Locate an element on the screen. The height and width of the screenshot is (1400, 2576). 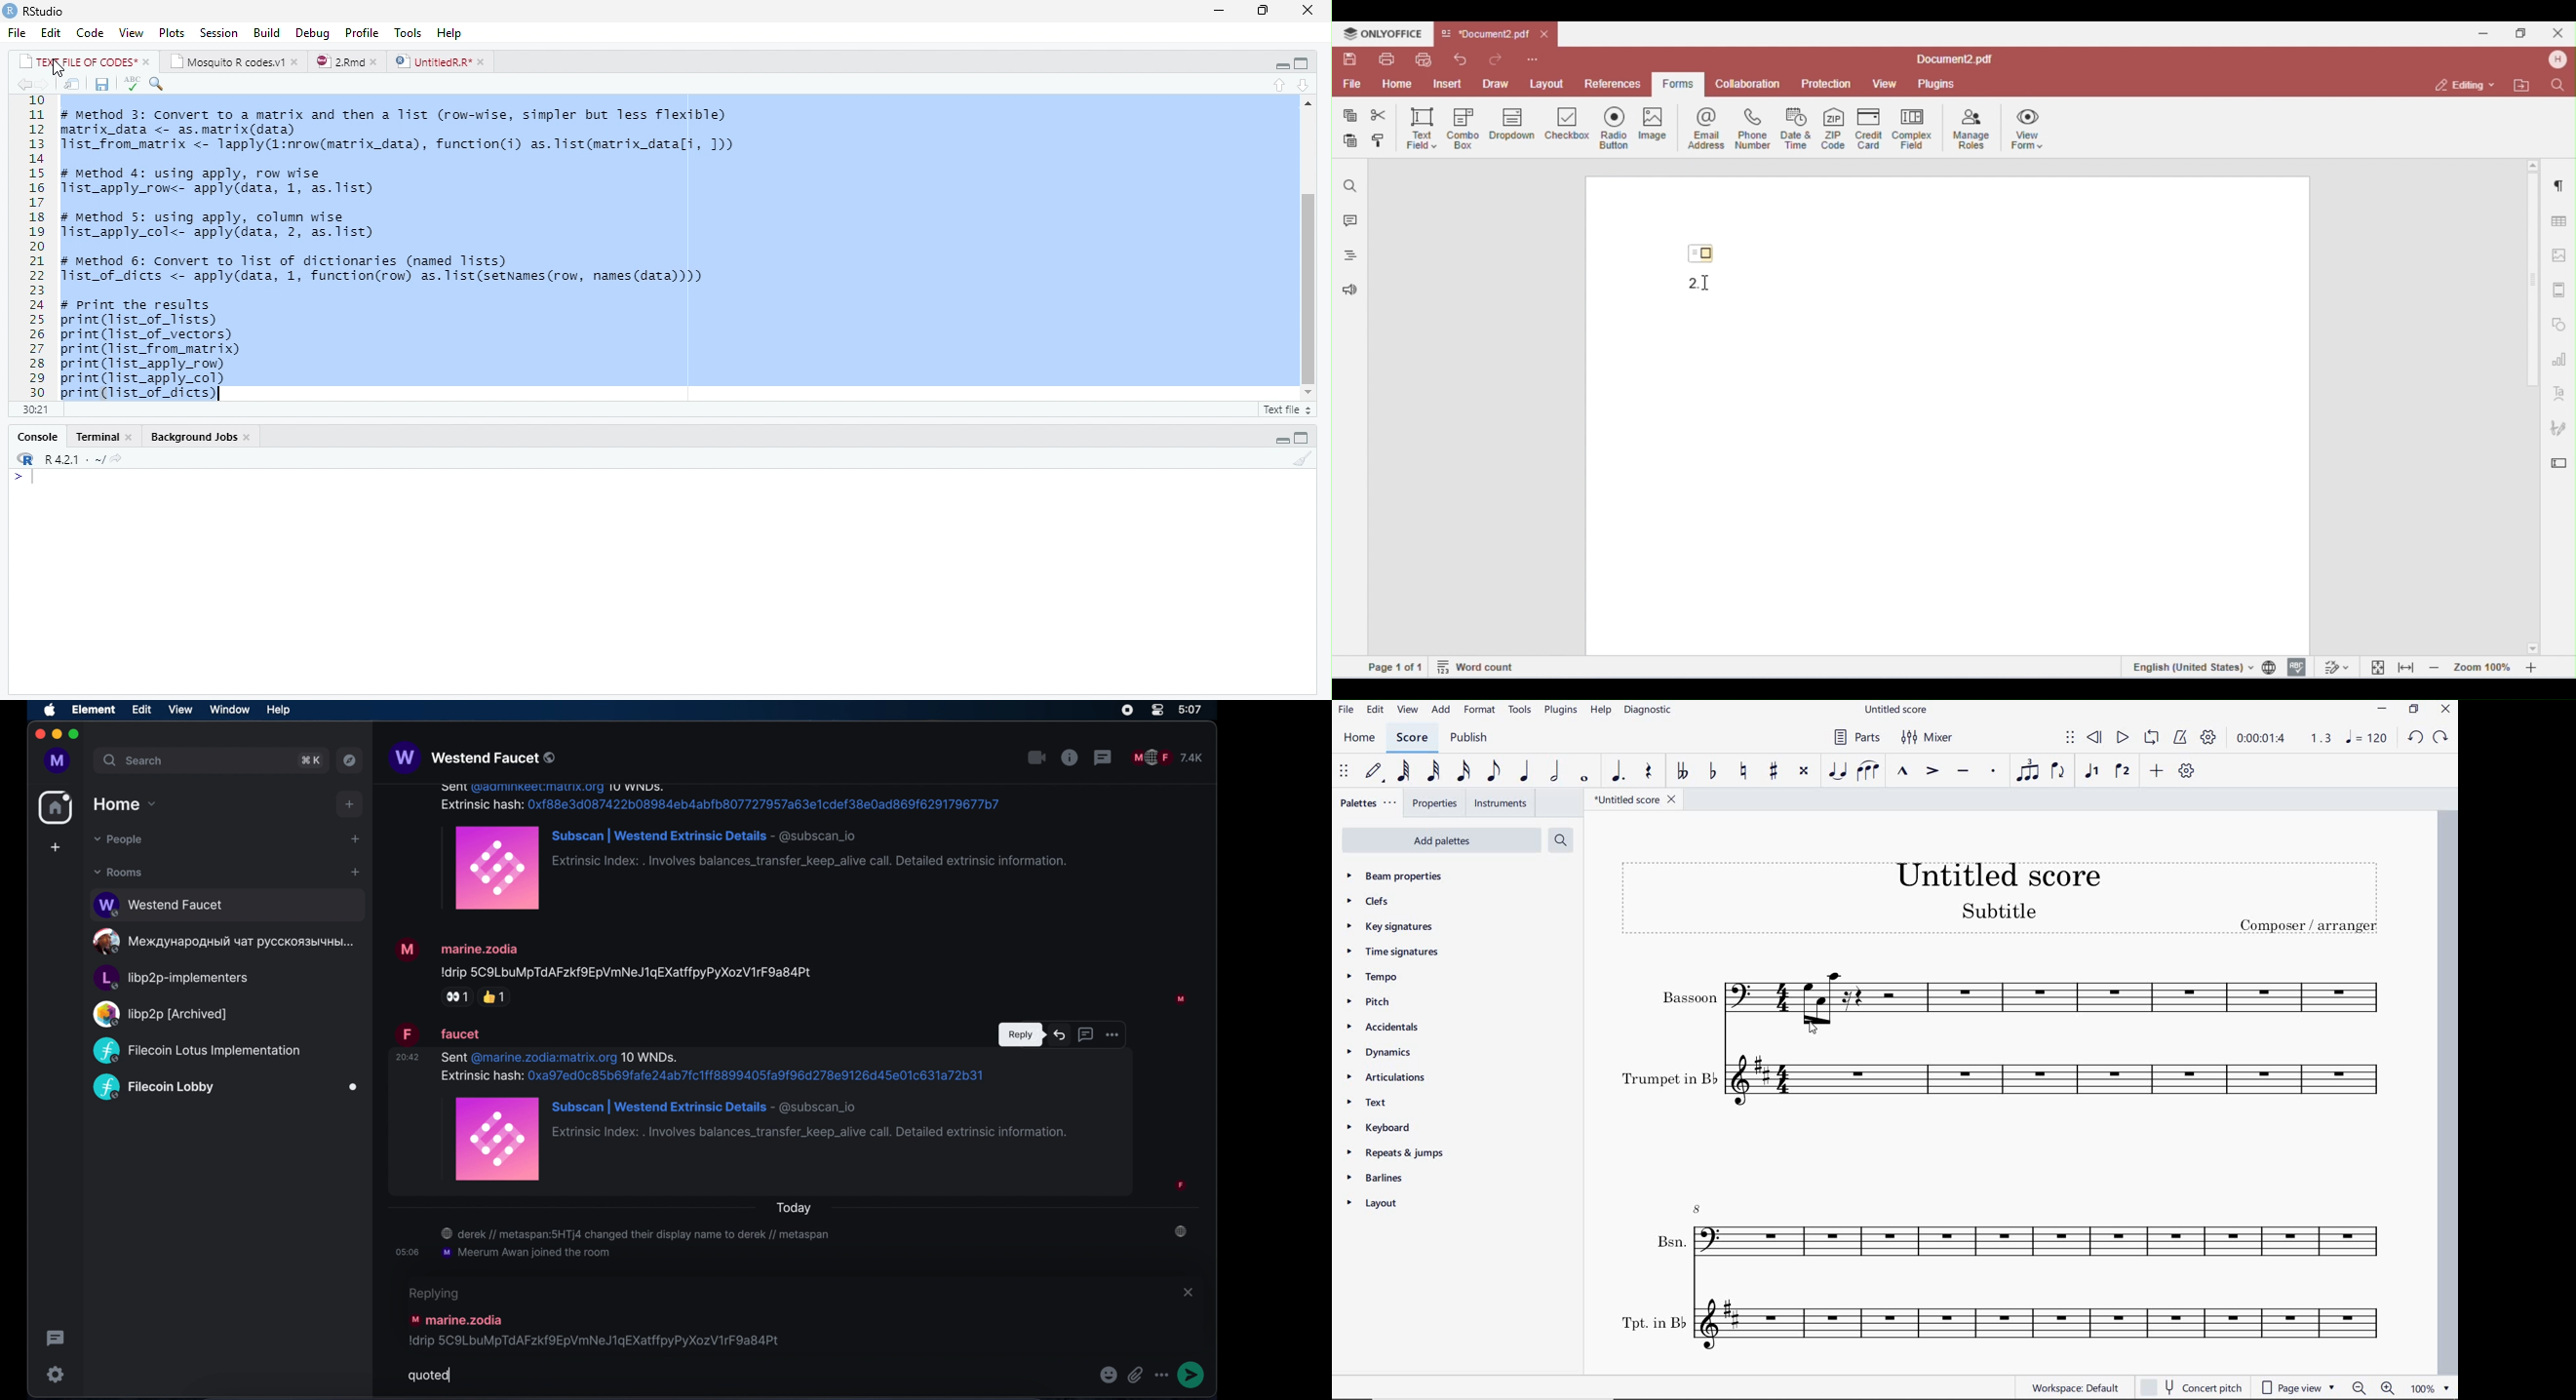
Plots is located at coordinates (172, 31).